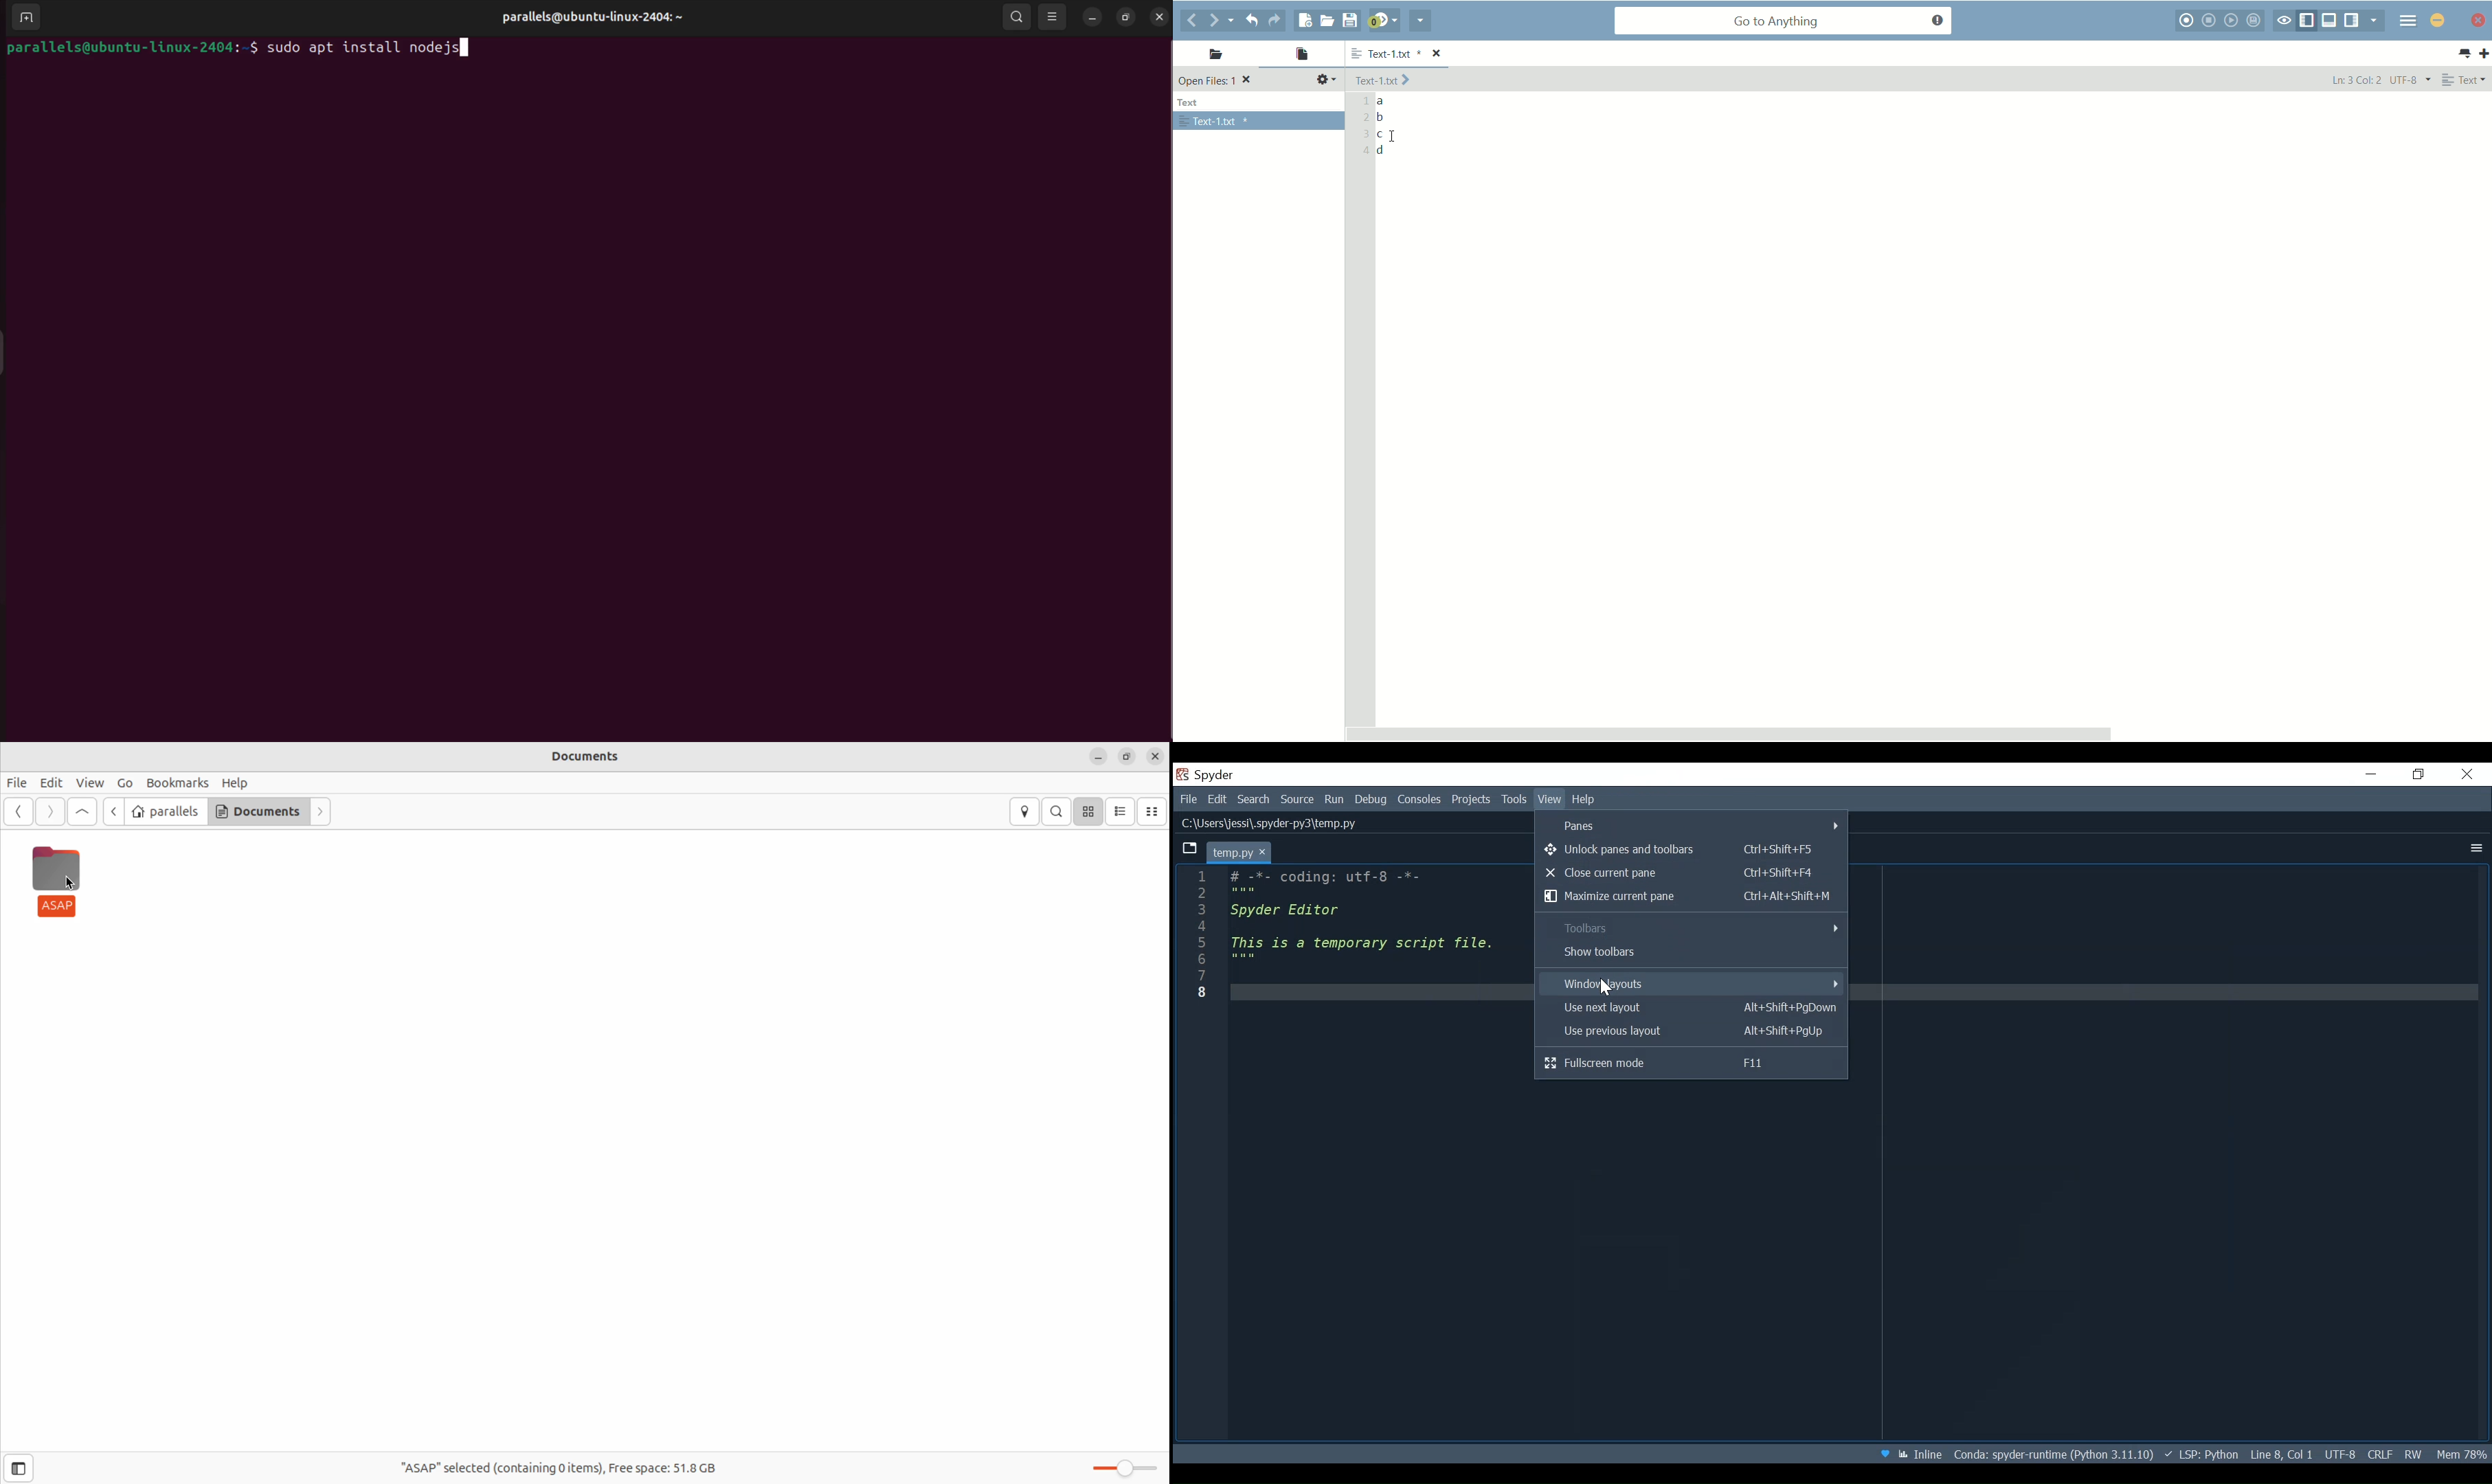 The image size is (2492, 1484). Describe the element at coordinates (2414, 1455) in the screenshot. I see `File Permissions` at that location.